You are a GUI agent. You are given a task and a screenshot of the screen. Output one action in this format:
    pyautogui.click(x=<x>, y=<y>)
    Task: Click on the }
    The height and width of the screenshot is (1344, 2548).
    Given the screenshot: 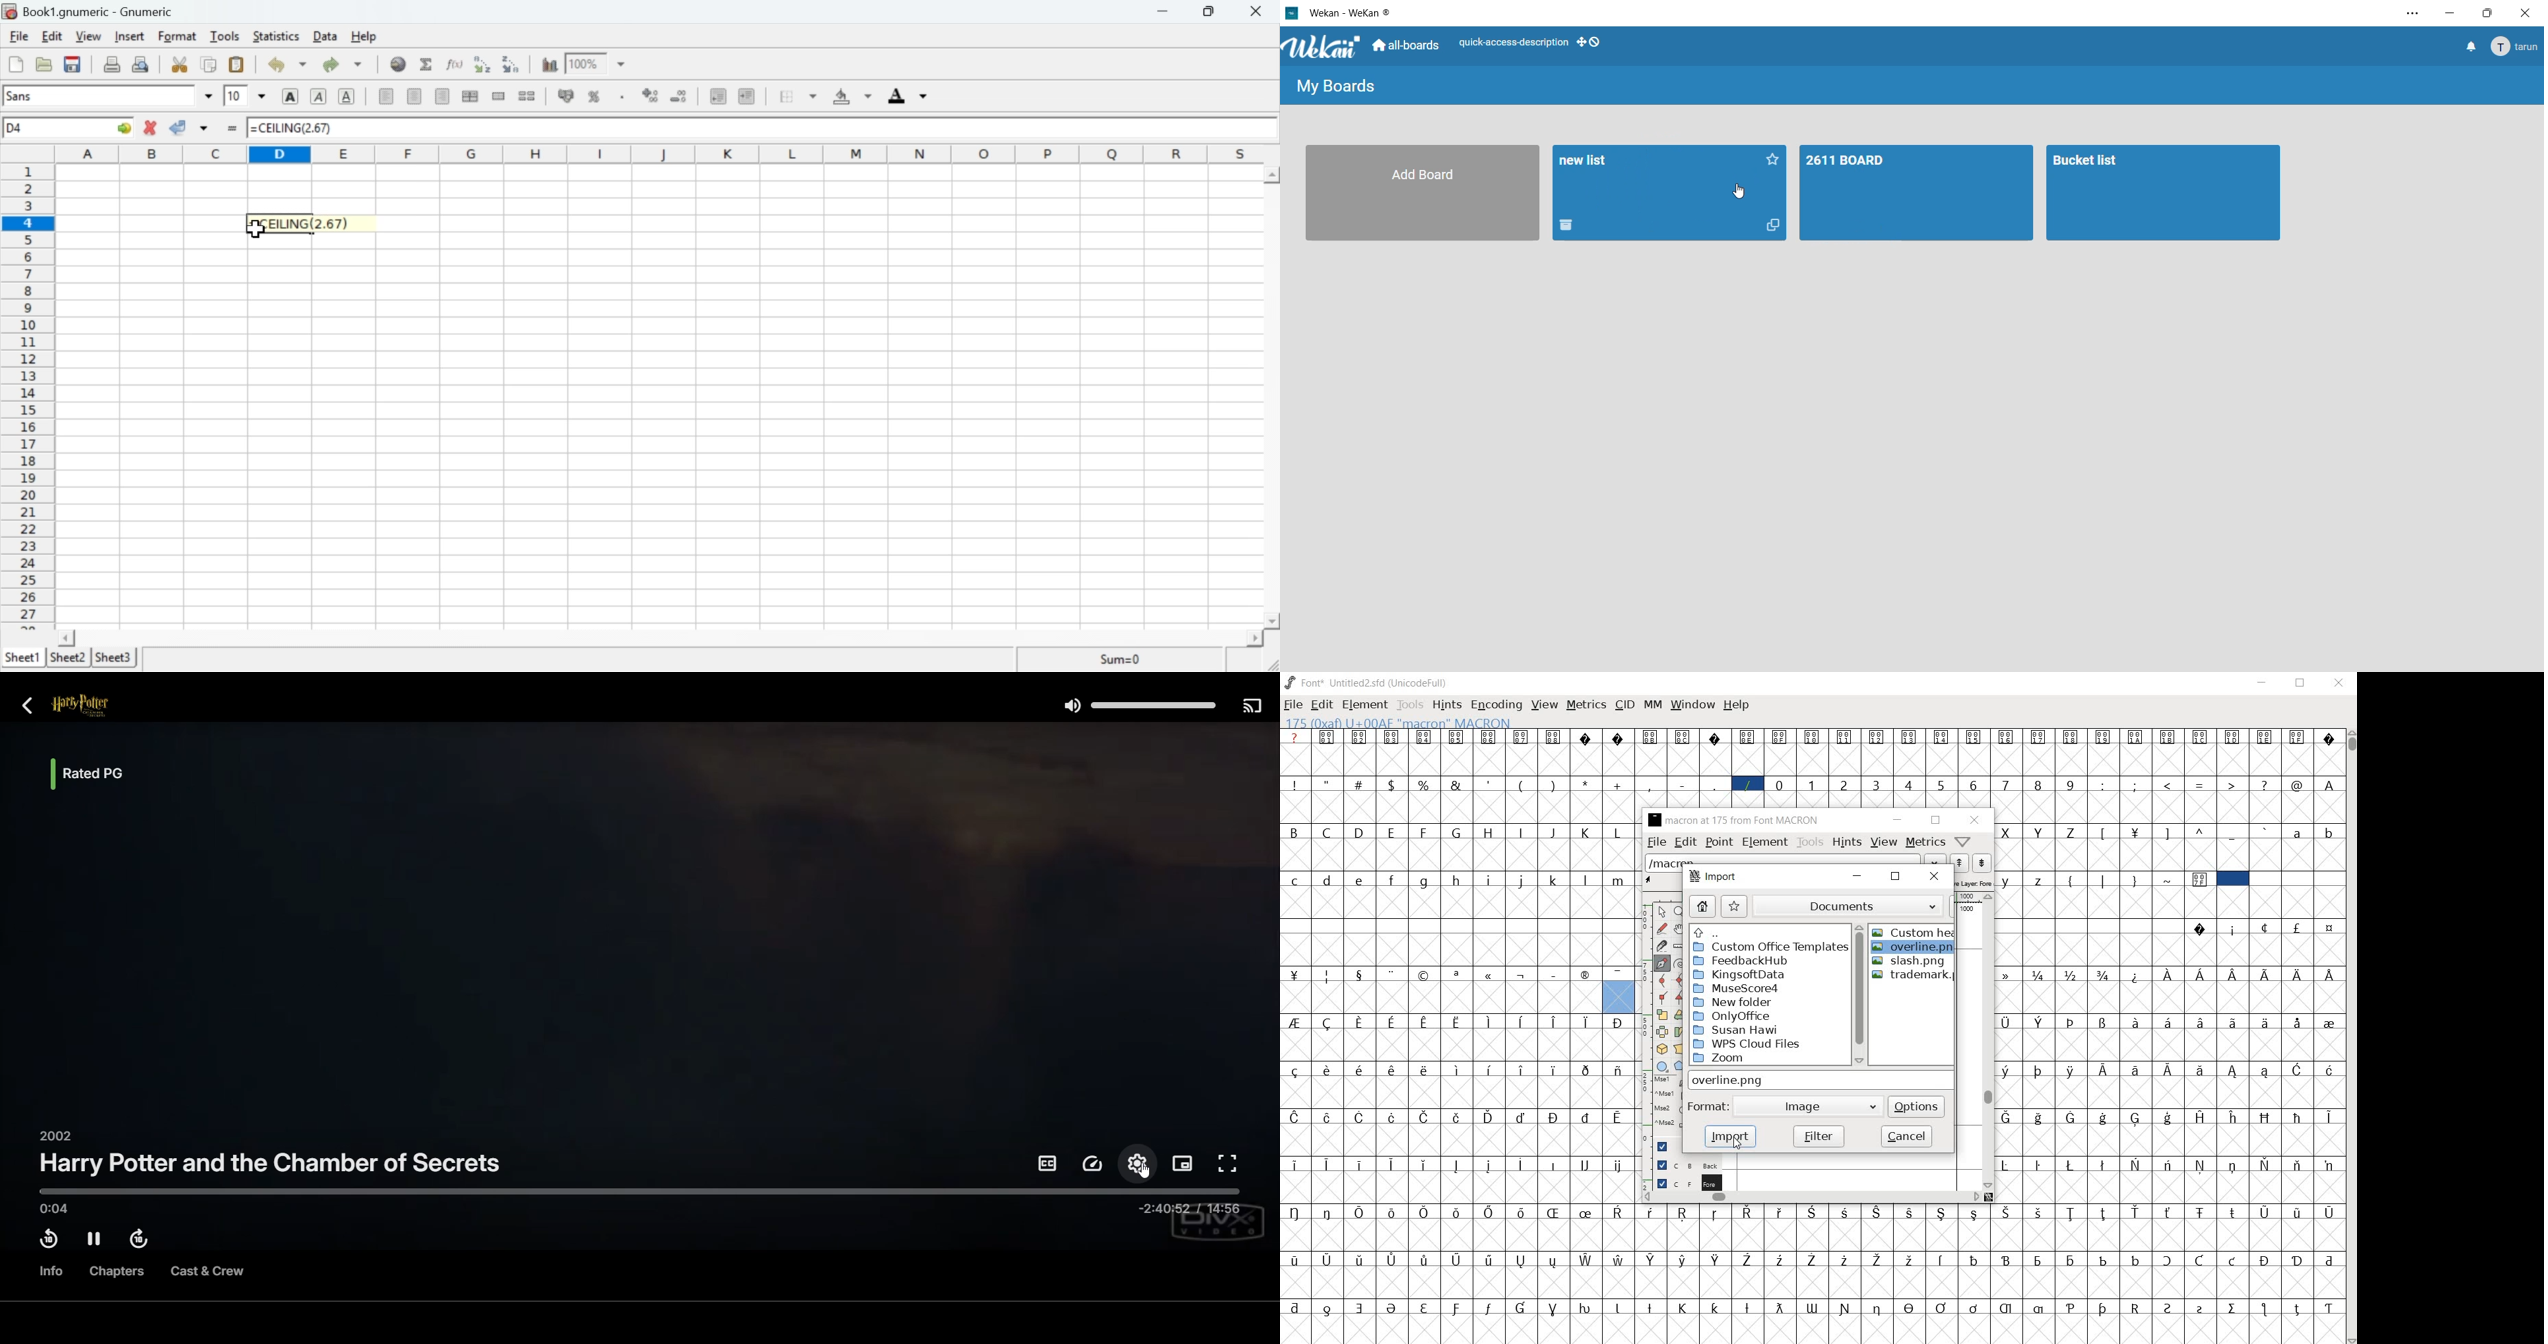 What is the action you would take?
    pyautogui.click(x=2136, y=880)
    